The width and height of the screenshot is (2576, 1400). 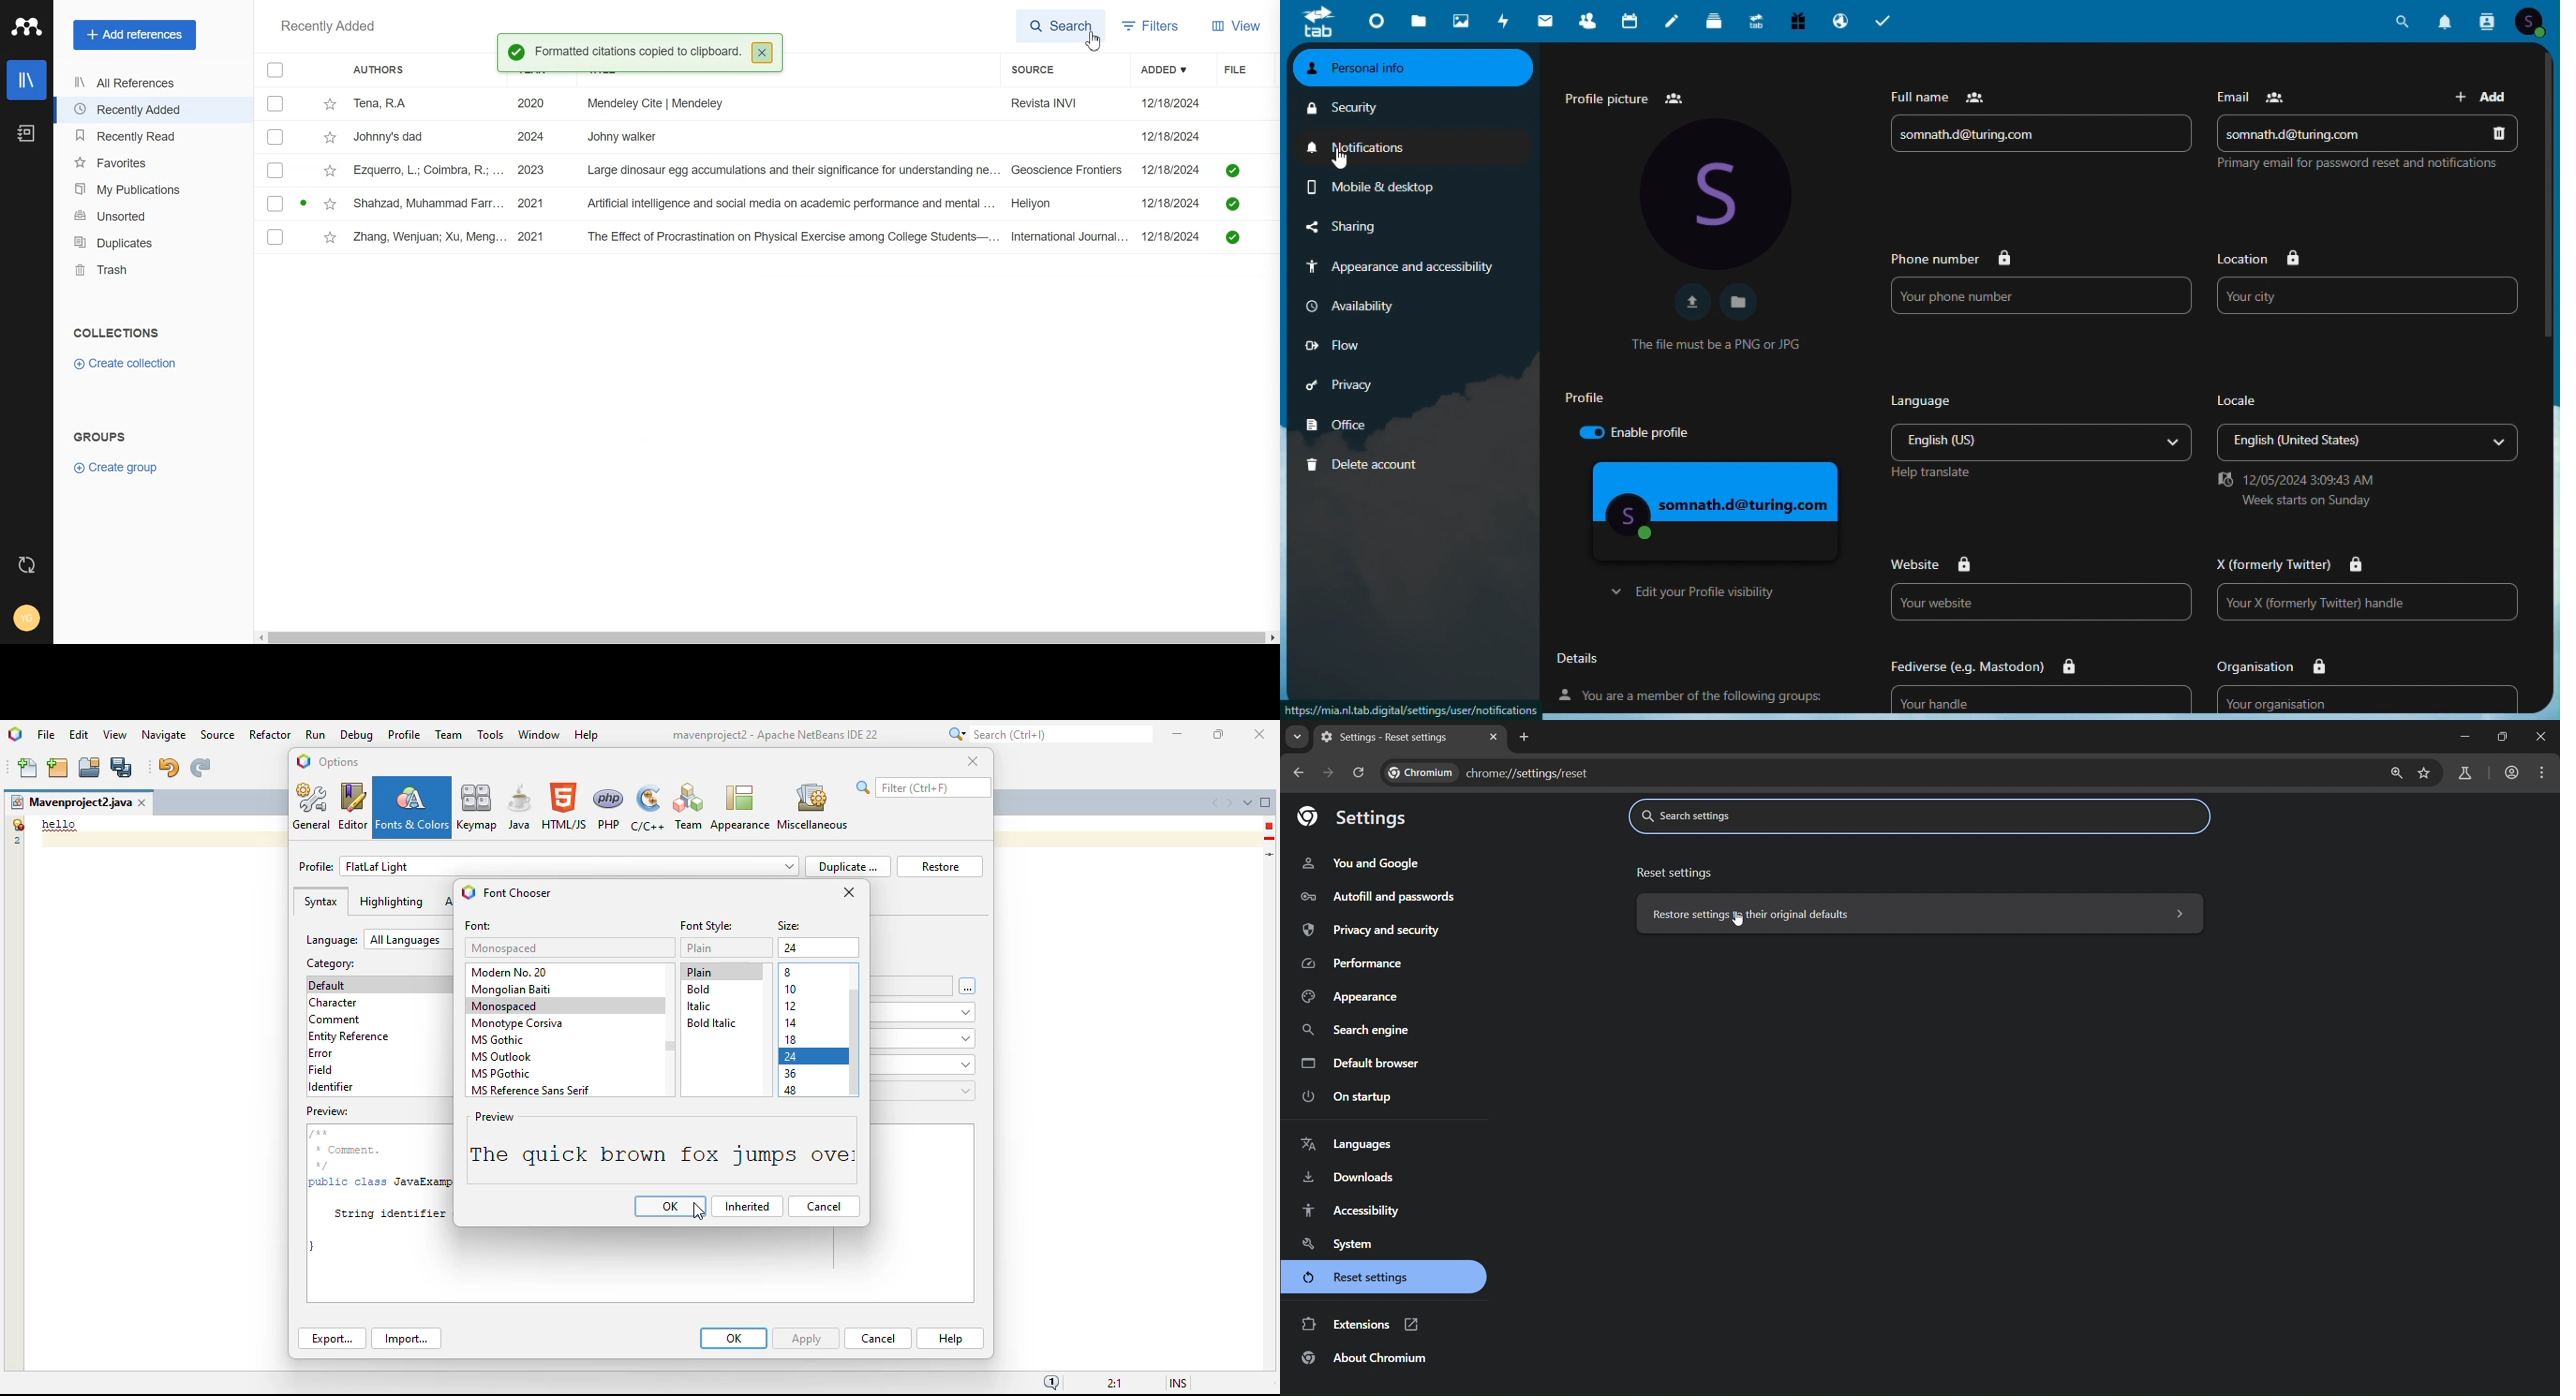 What do you see at coordinates (2402, 20) in the screenshot?
I see `Search` at bounding box center [2402, 20].